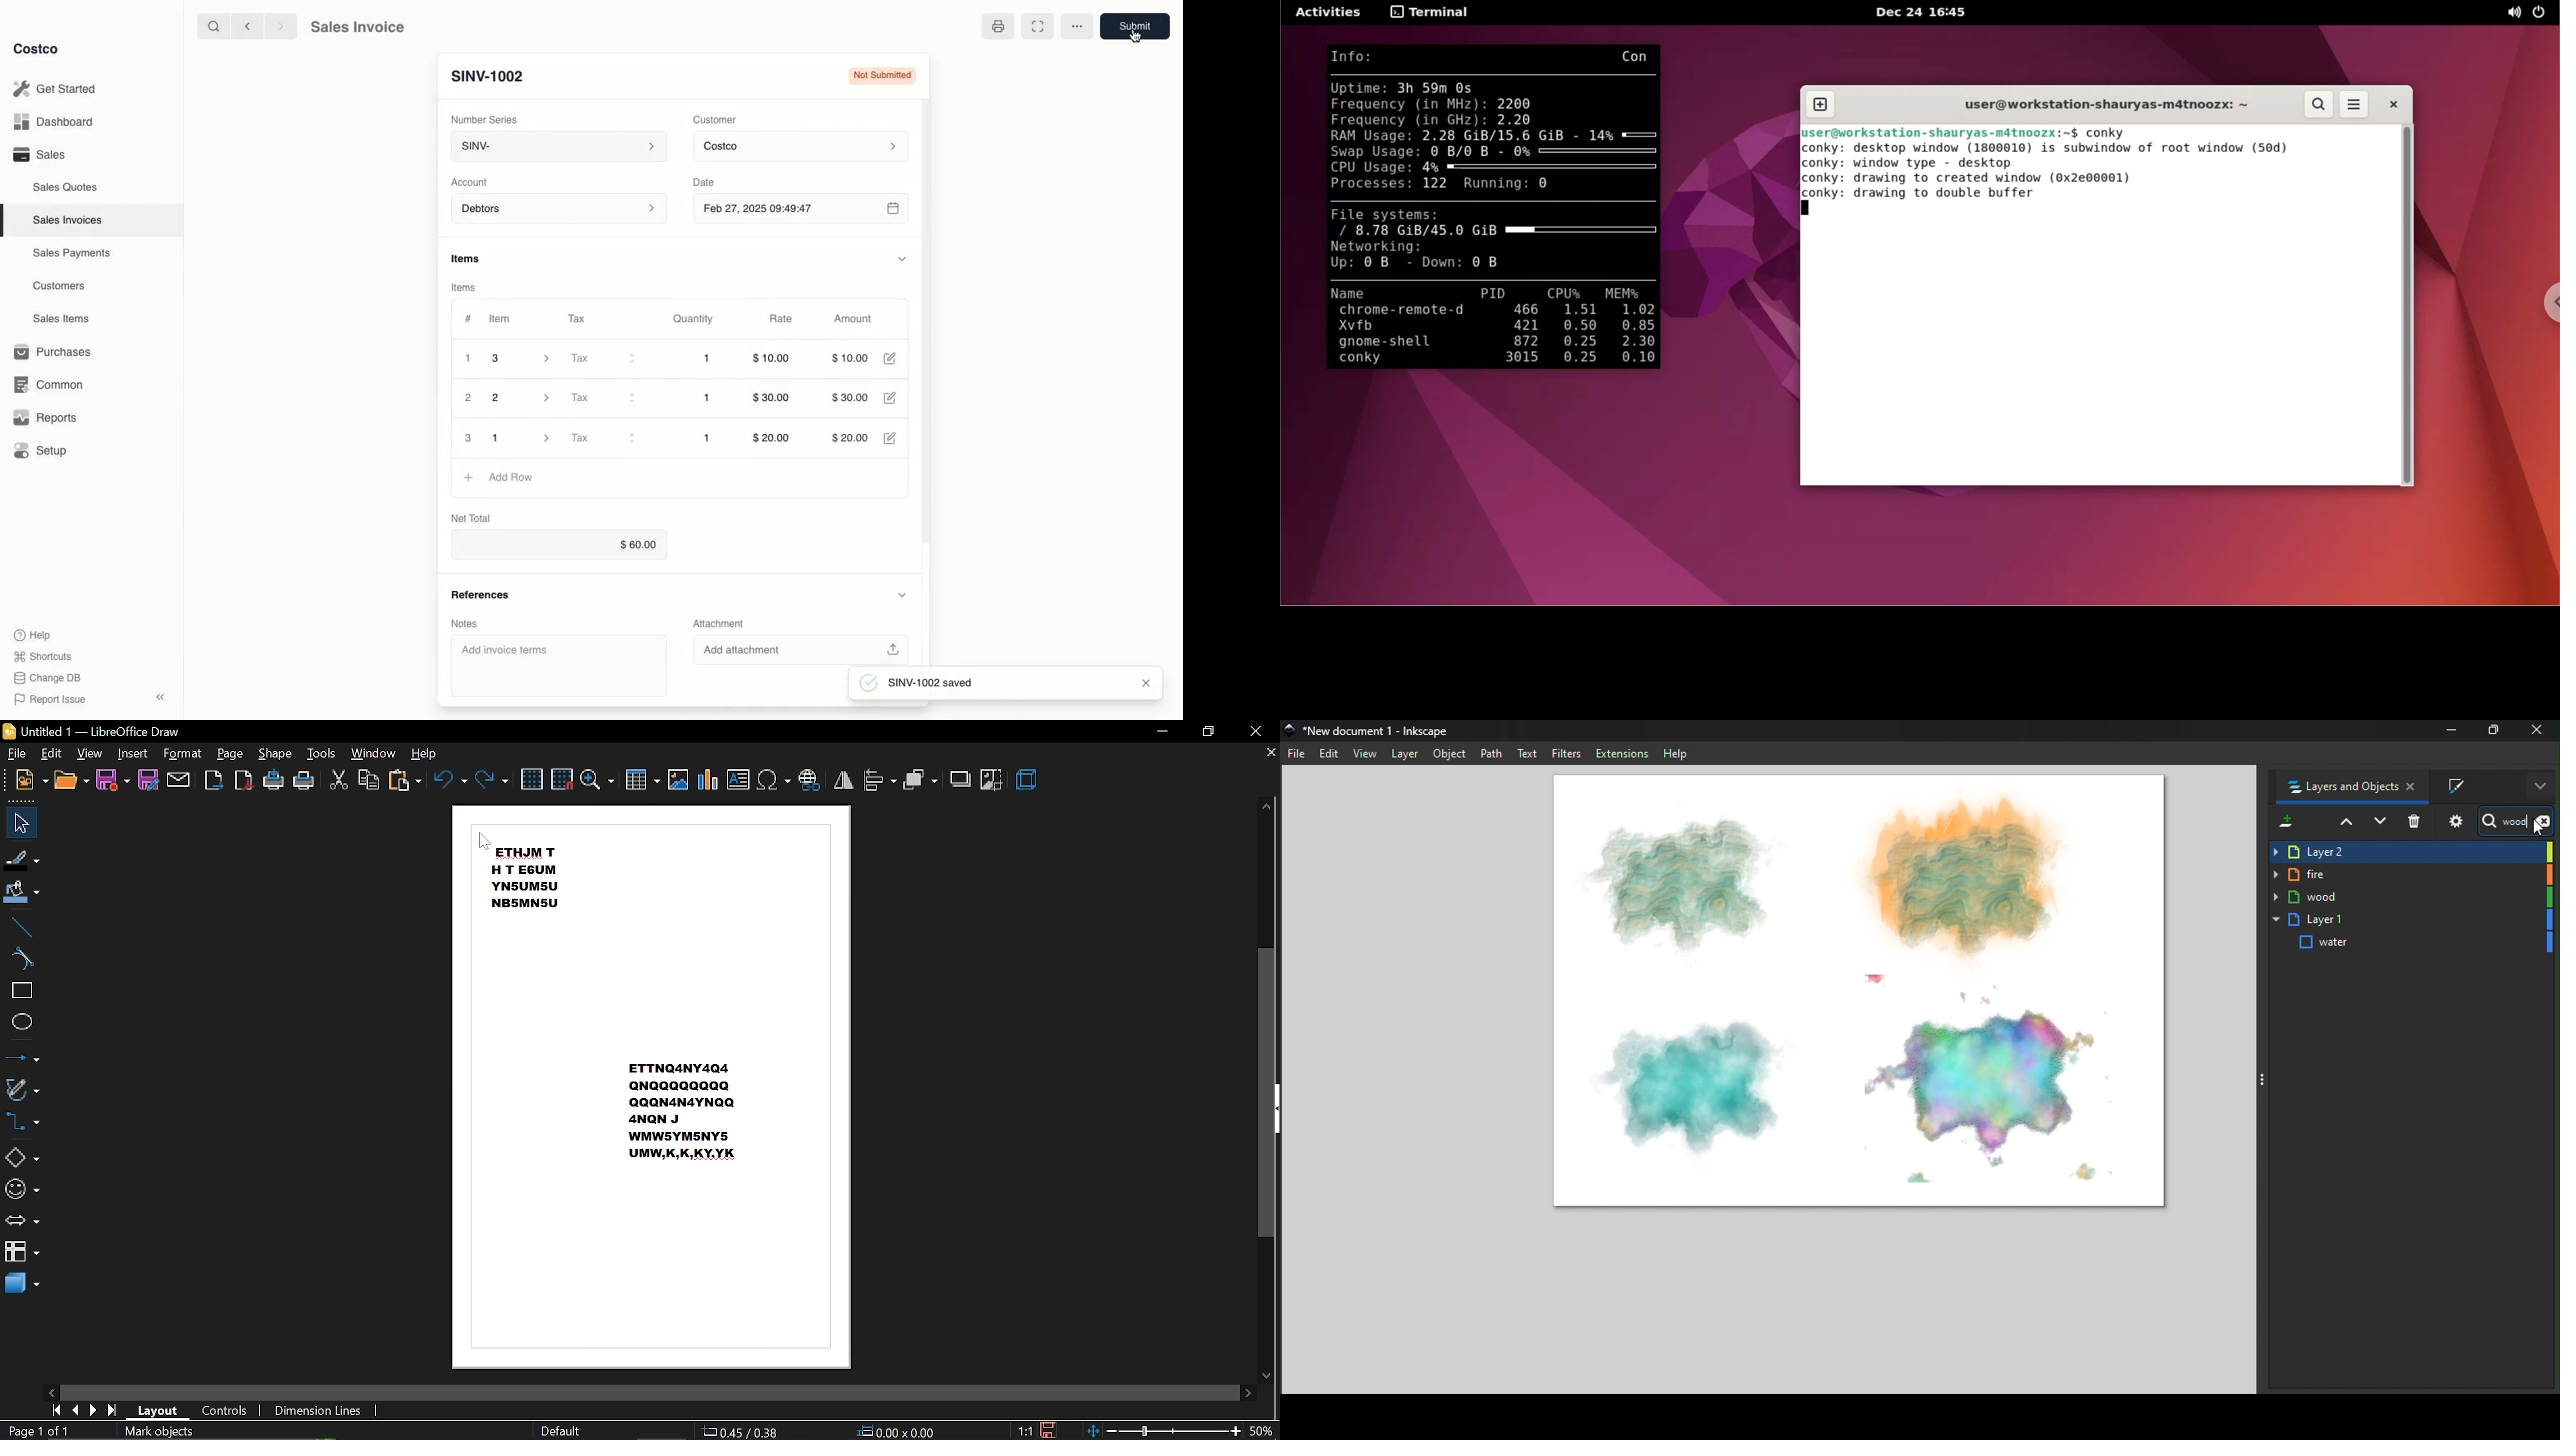 This screenshot has height=1456, width=2576. Describe the element at coordinates (49, 676) in the screenshot. I see `Change DB` at that location.